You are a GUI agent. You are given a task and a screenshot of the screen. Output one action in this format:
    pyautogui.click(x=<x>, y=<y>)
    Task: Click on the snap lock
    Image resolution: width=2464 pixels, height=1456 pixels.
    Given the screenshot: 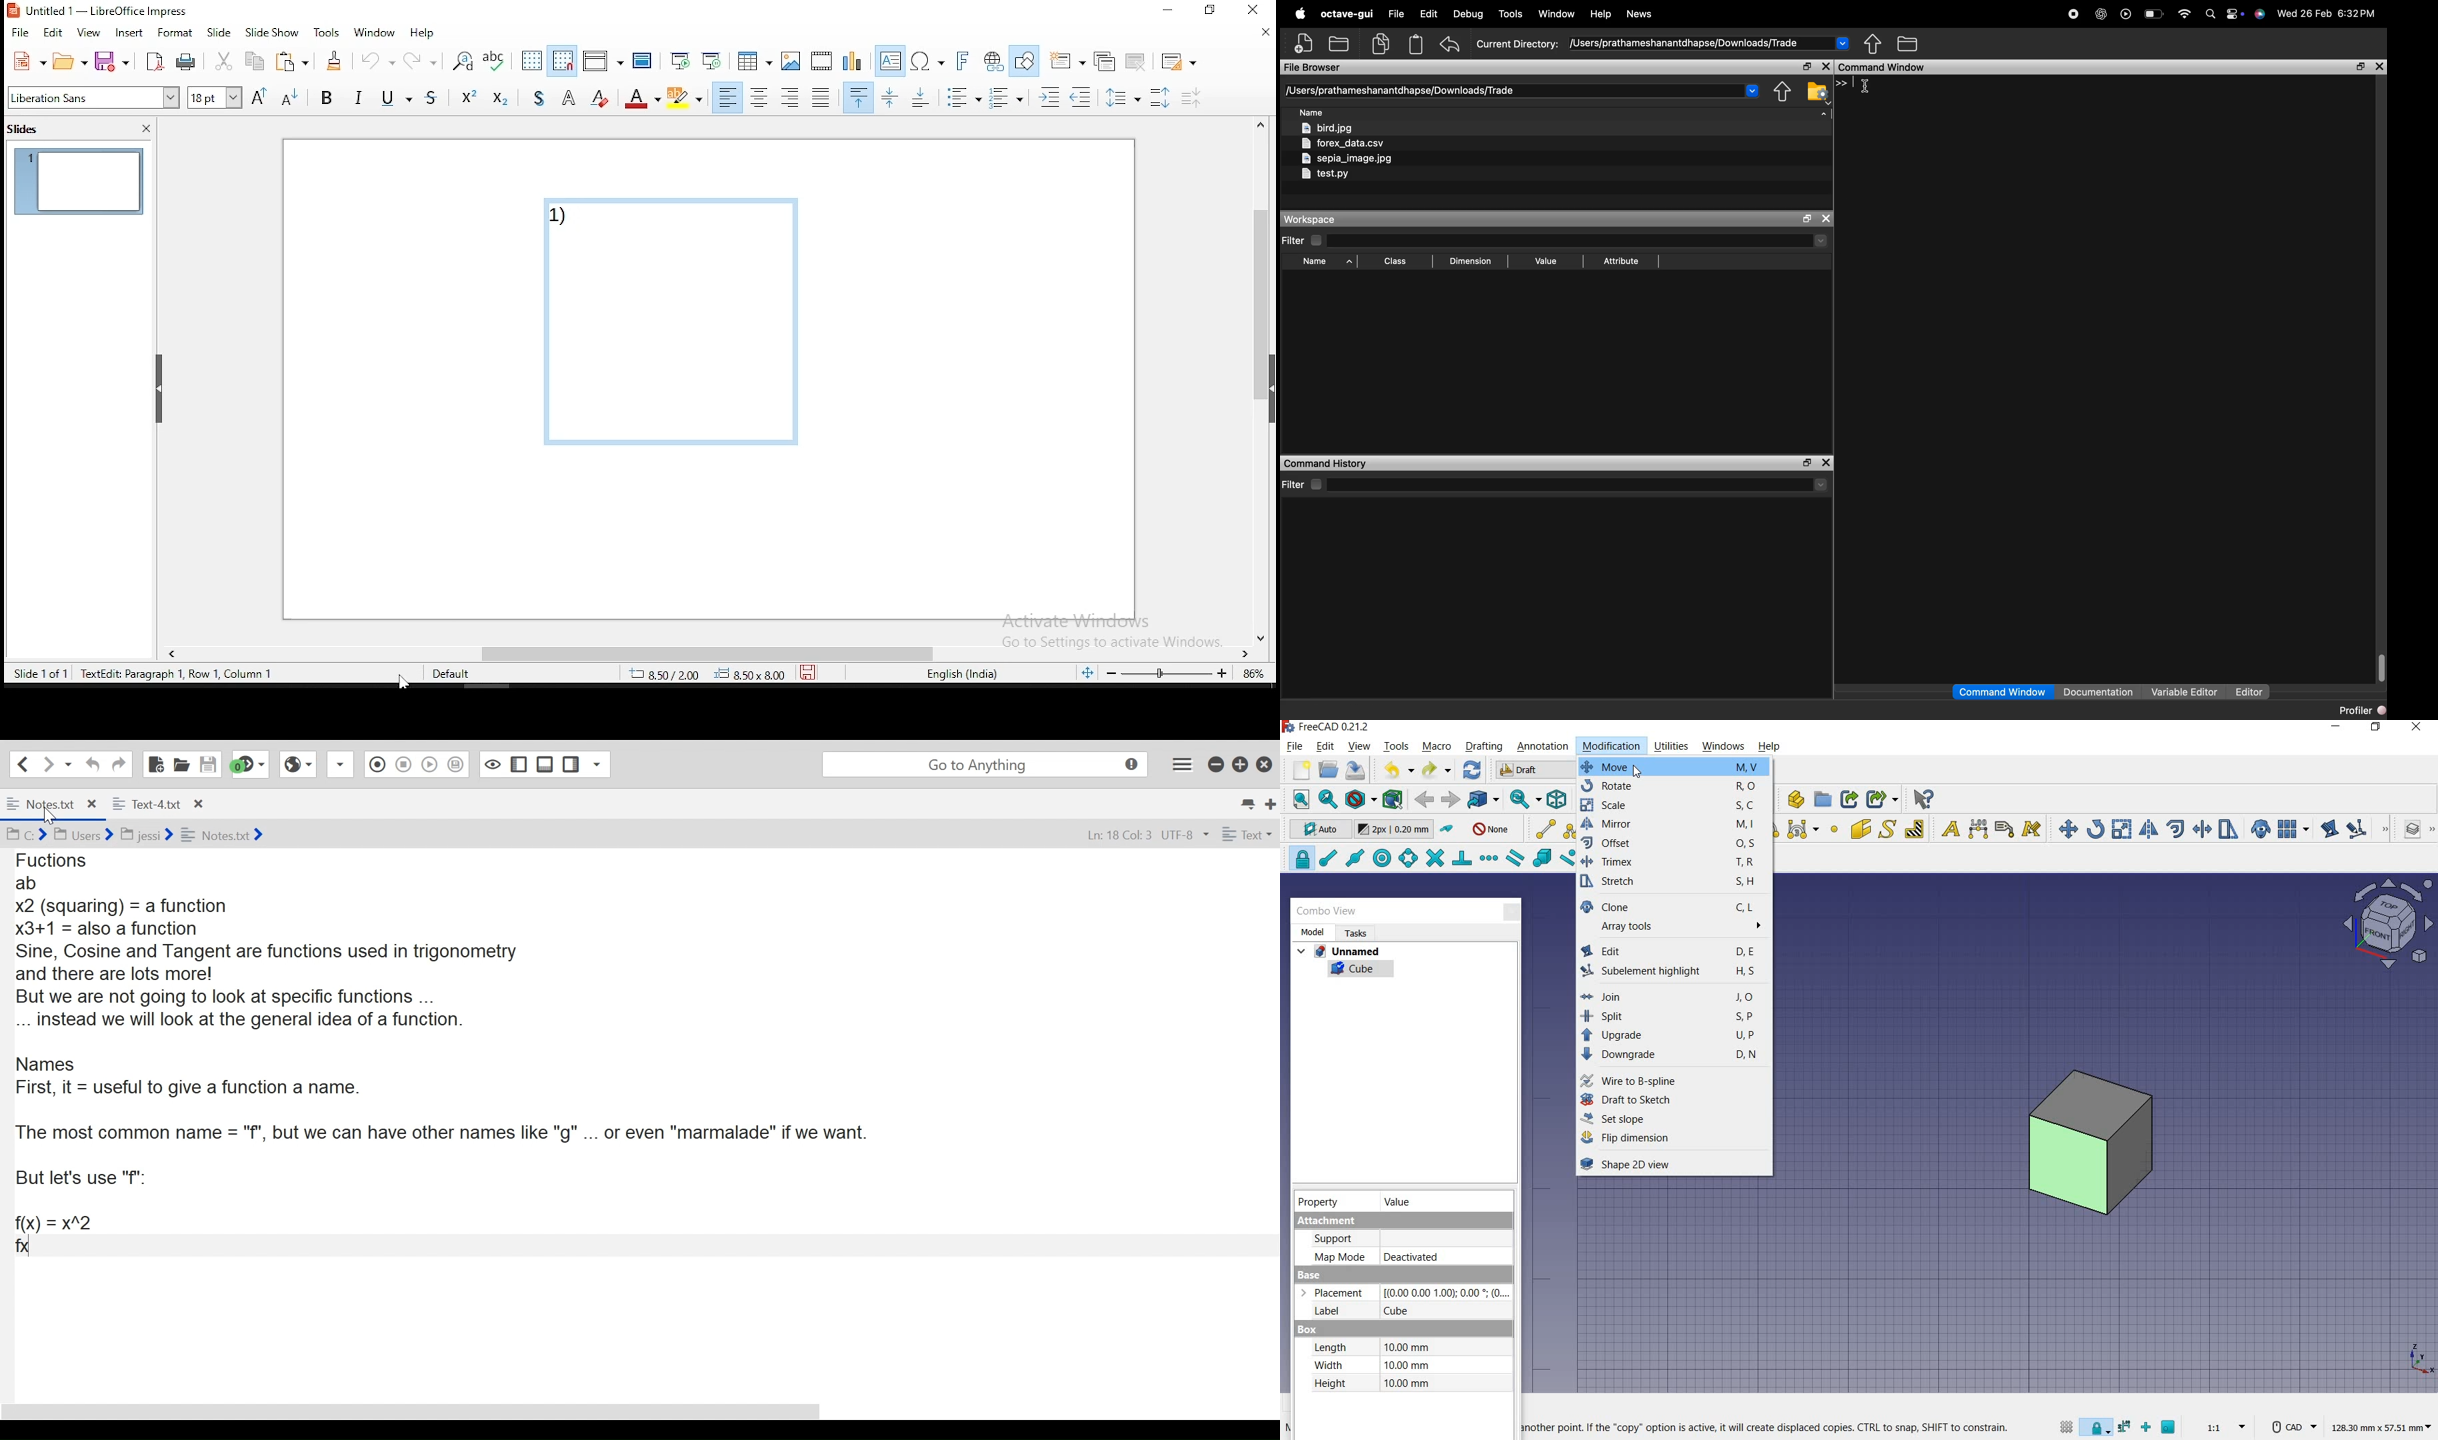 What is the action you would take?
    pyautogui.click(x=1299, y=859)
    